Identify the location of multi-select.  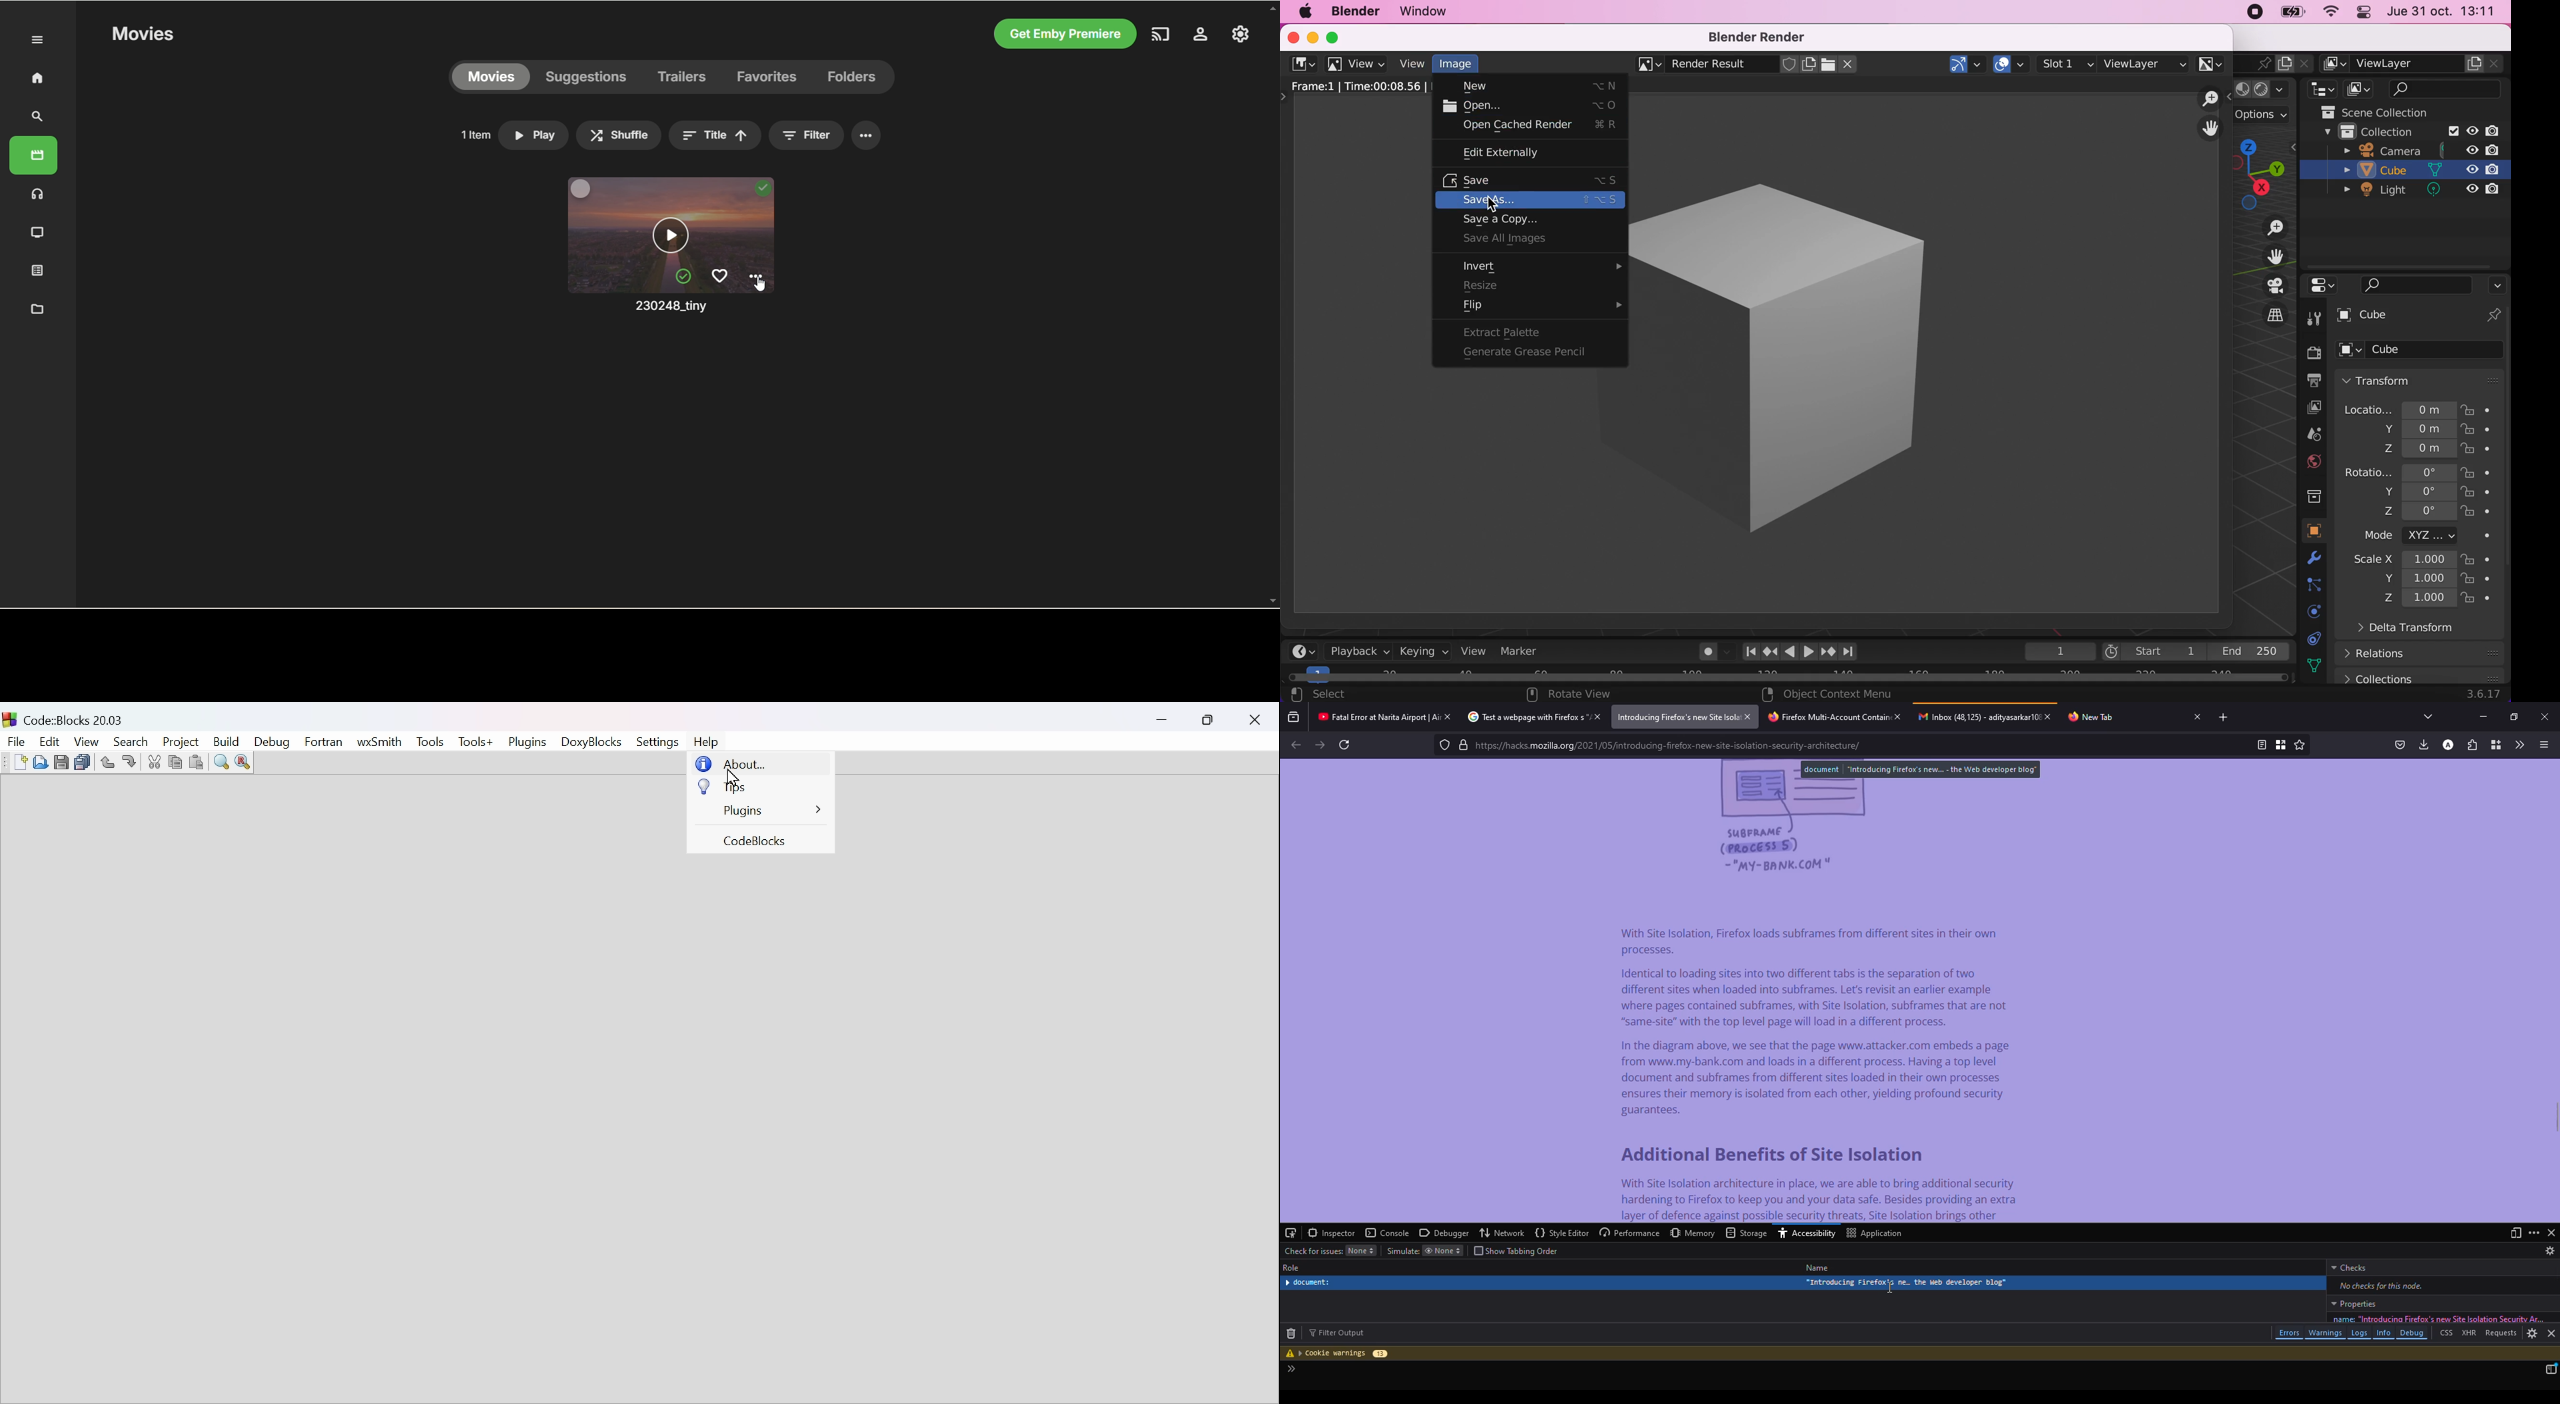
(581, 189).